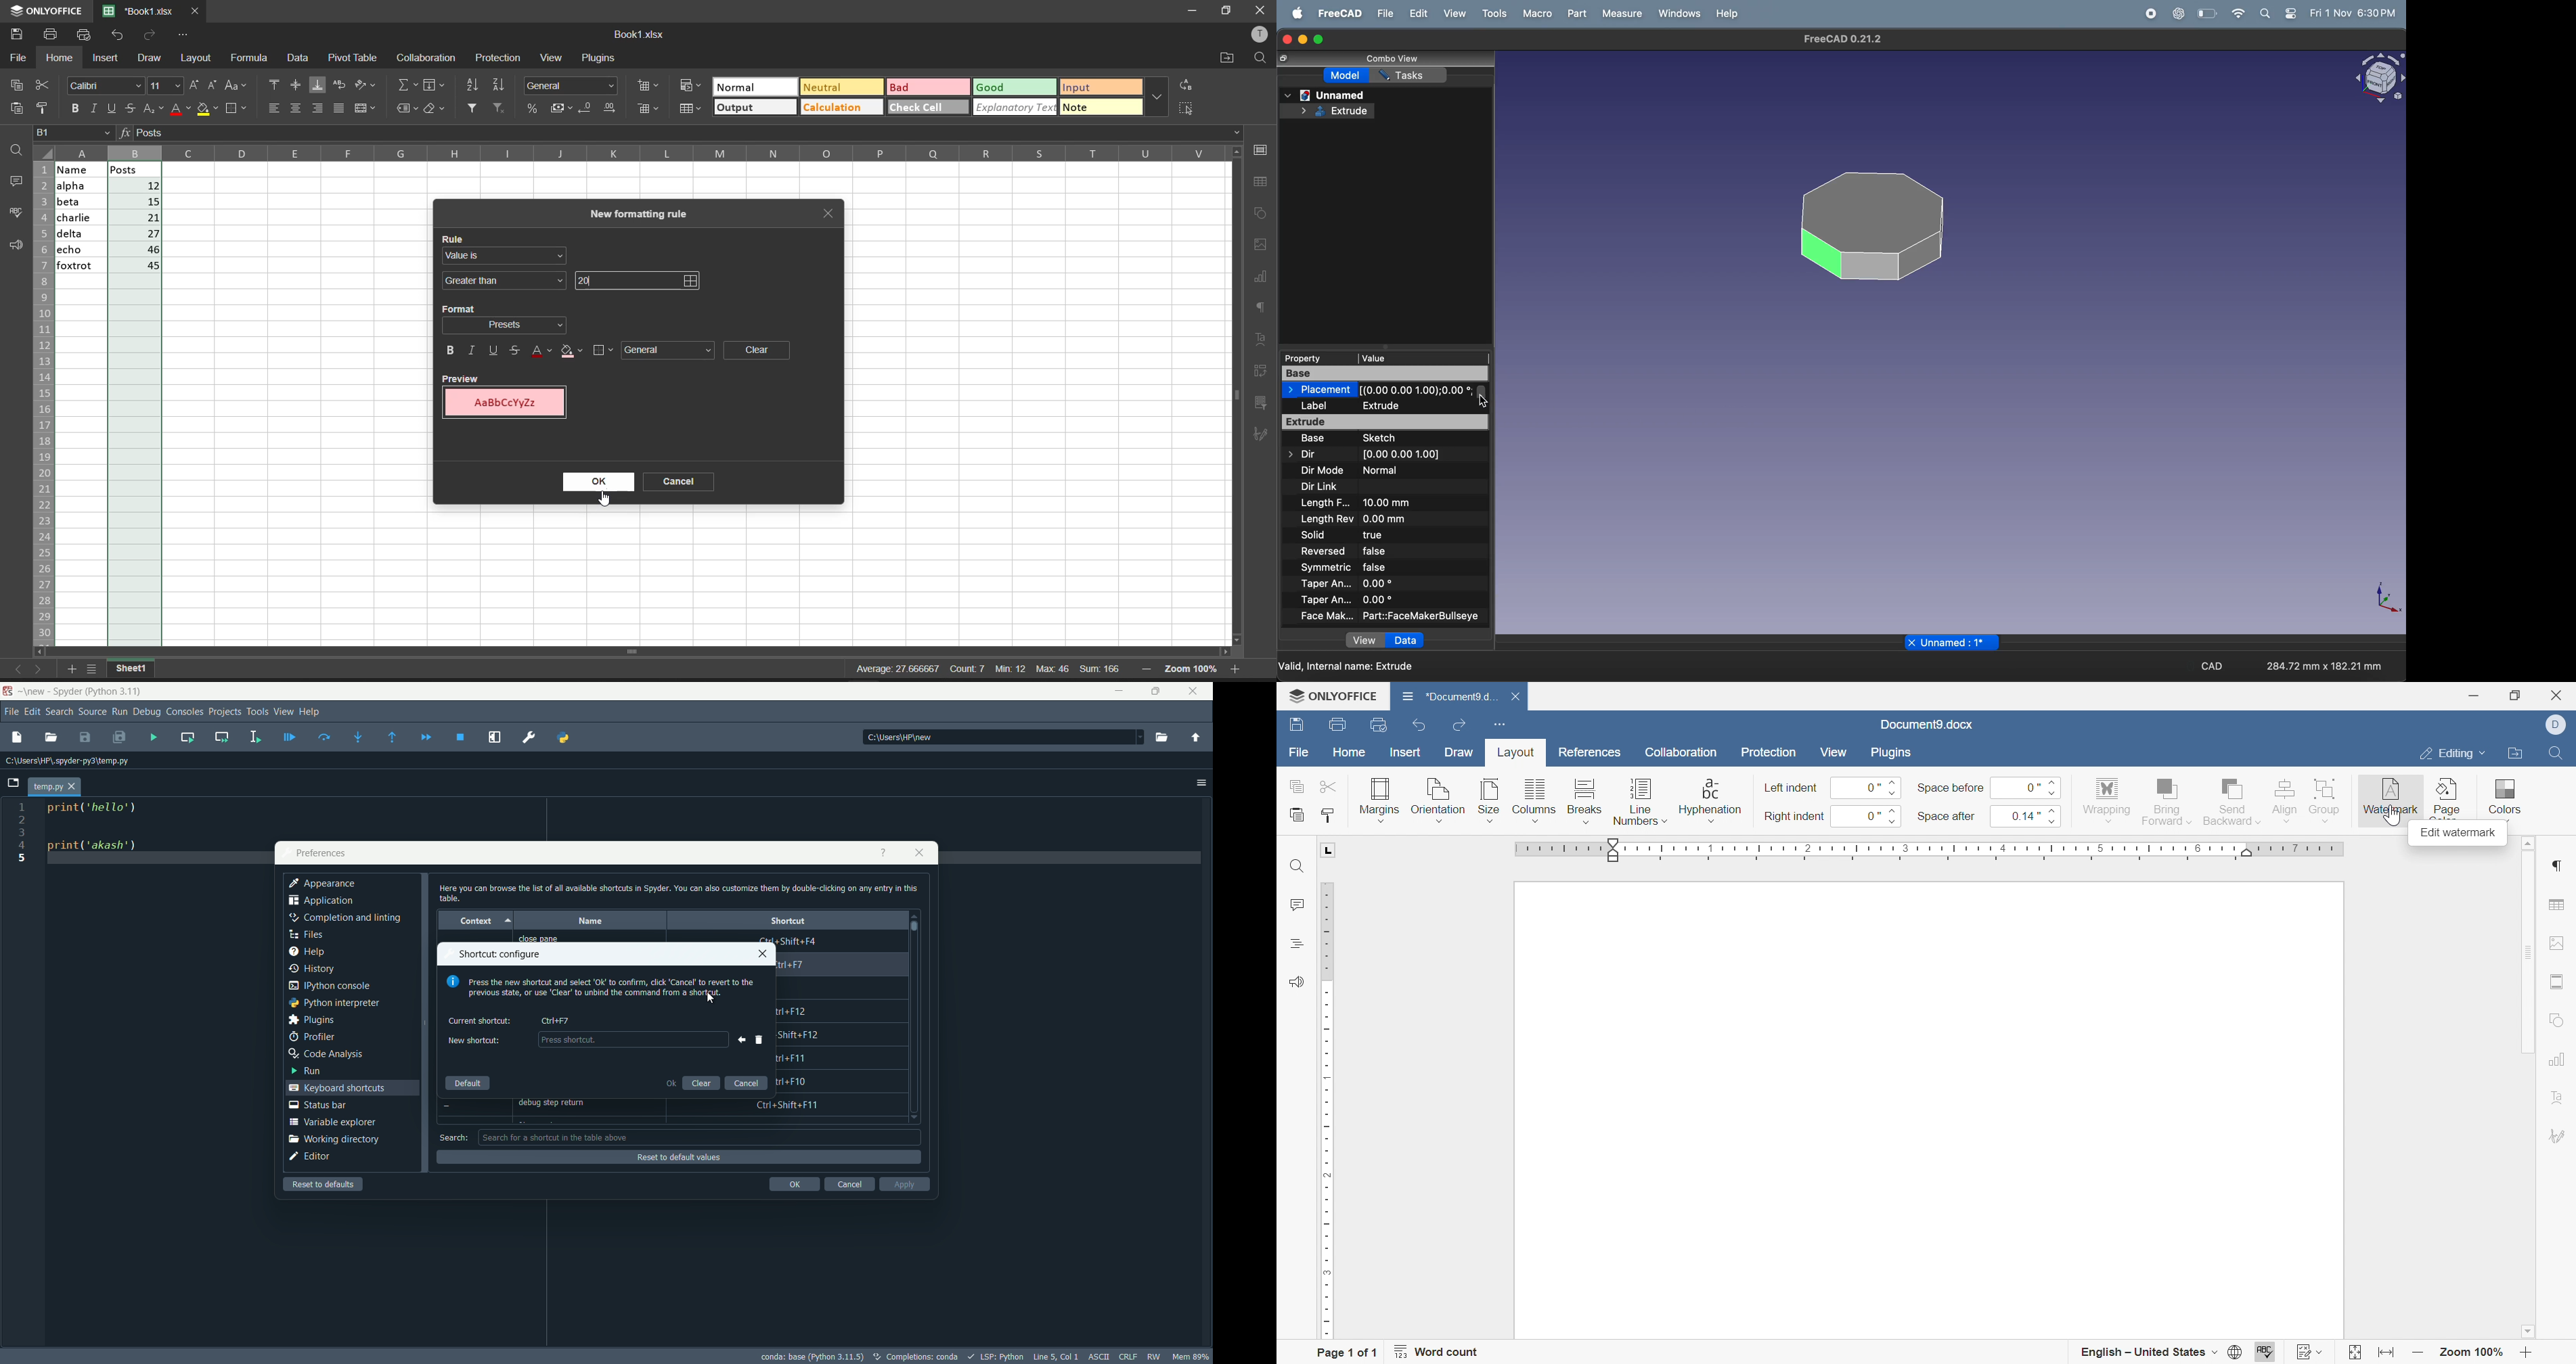 The height and width of the screenshot is (1372, 2576). I want to click on Good, so click(993, 86).